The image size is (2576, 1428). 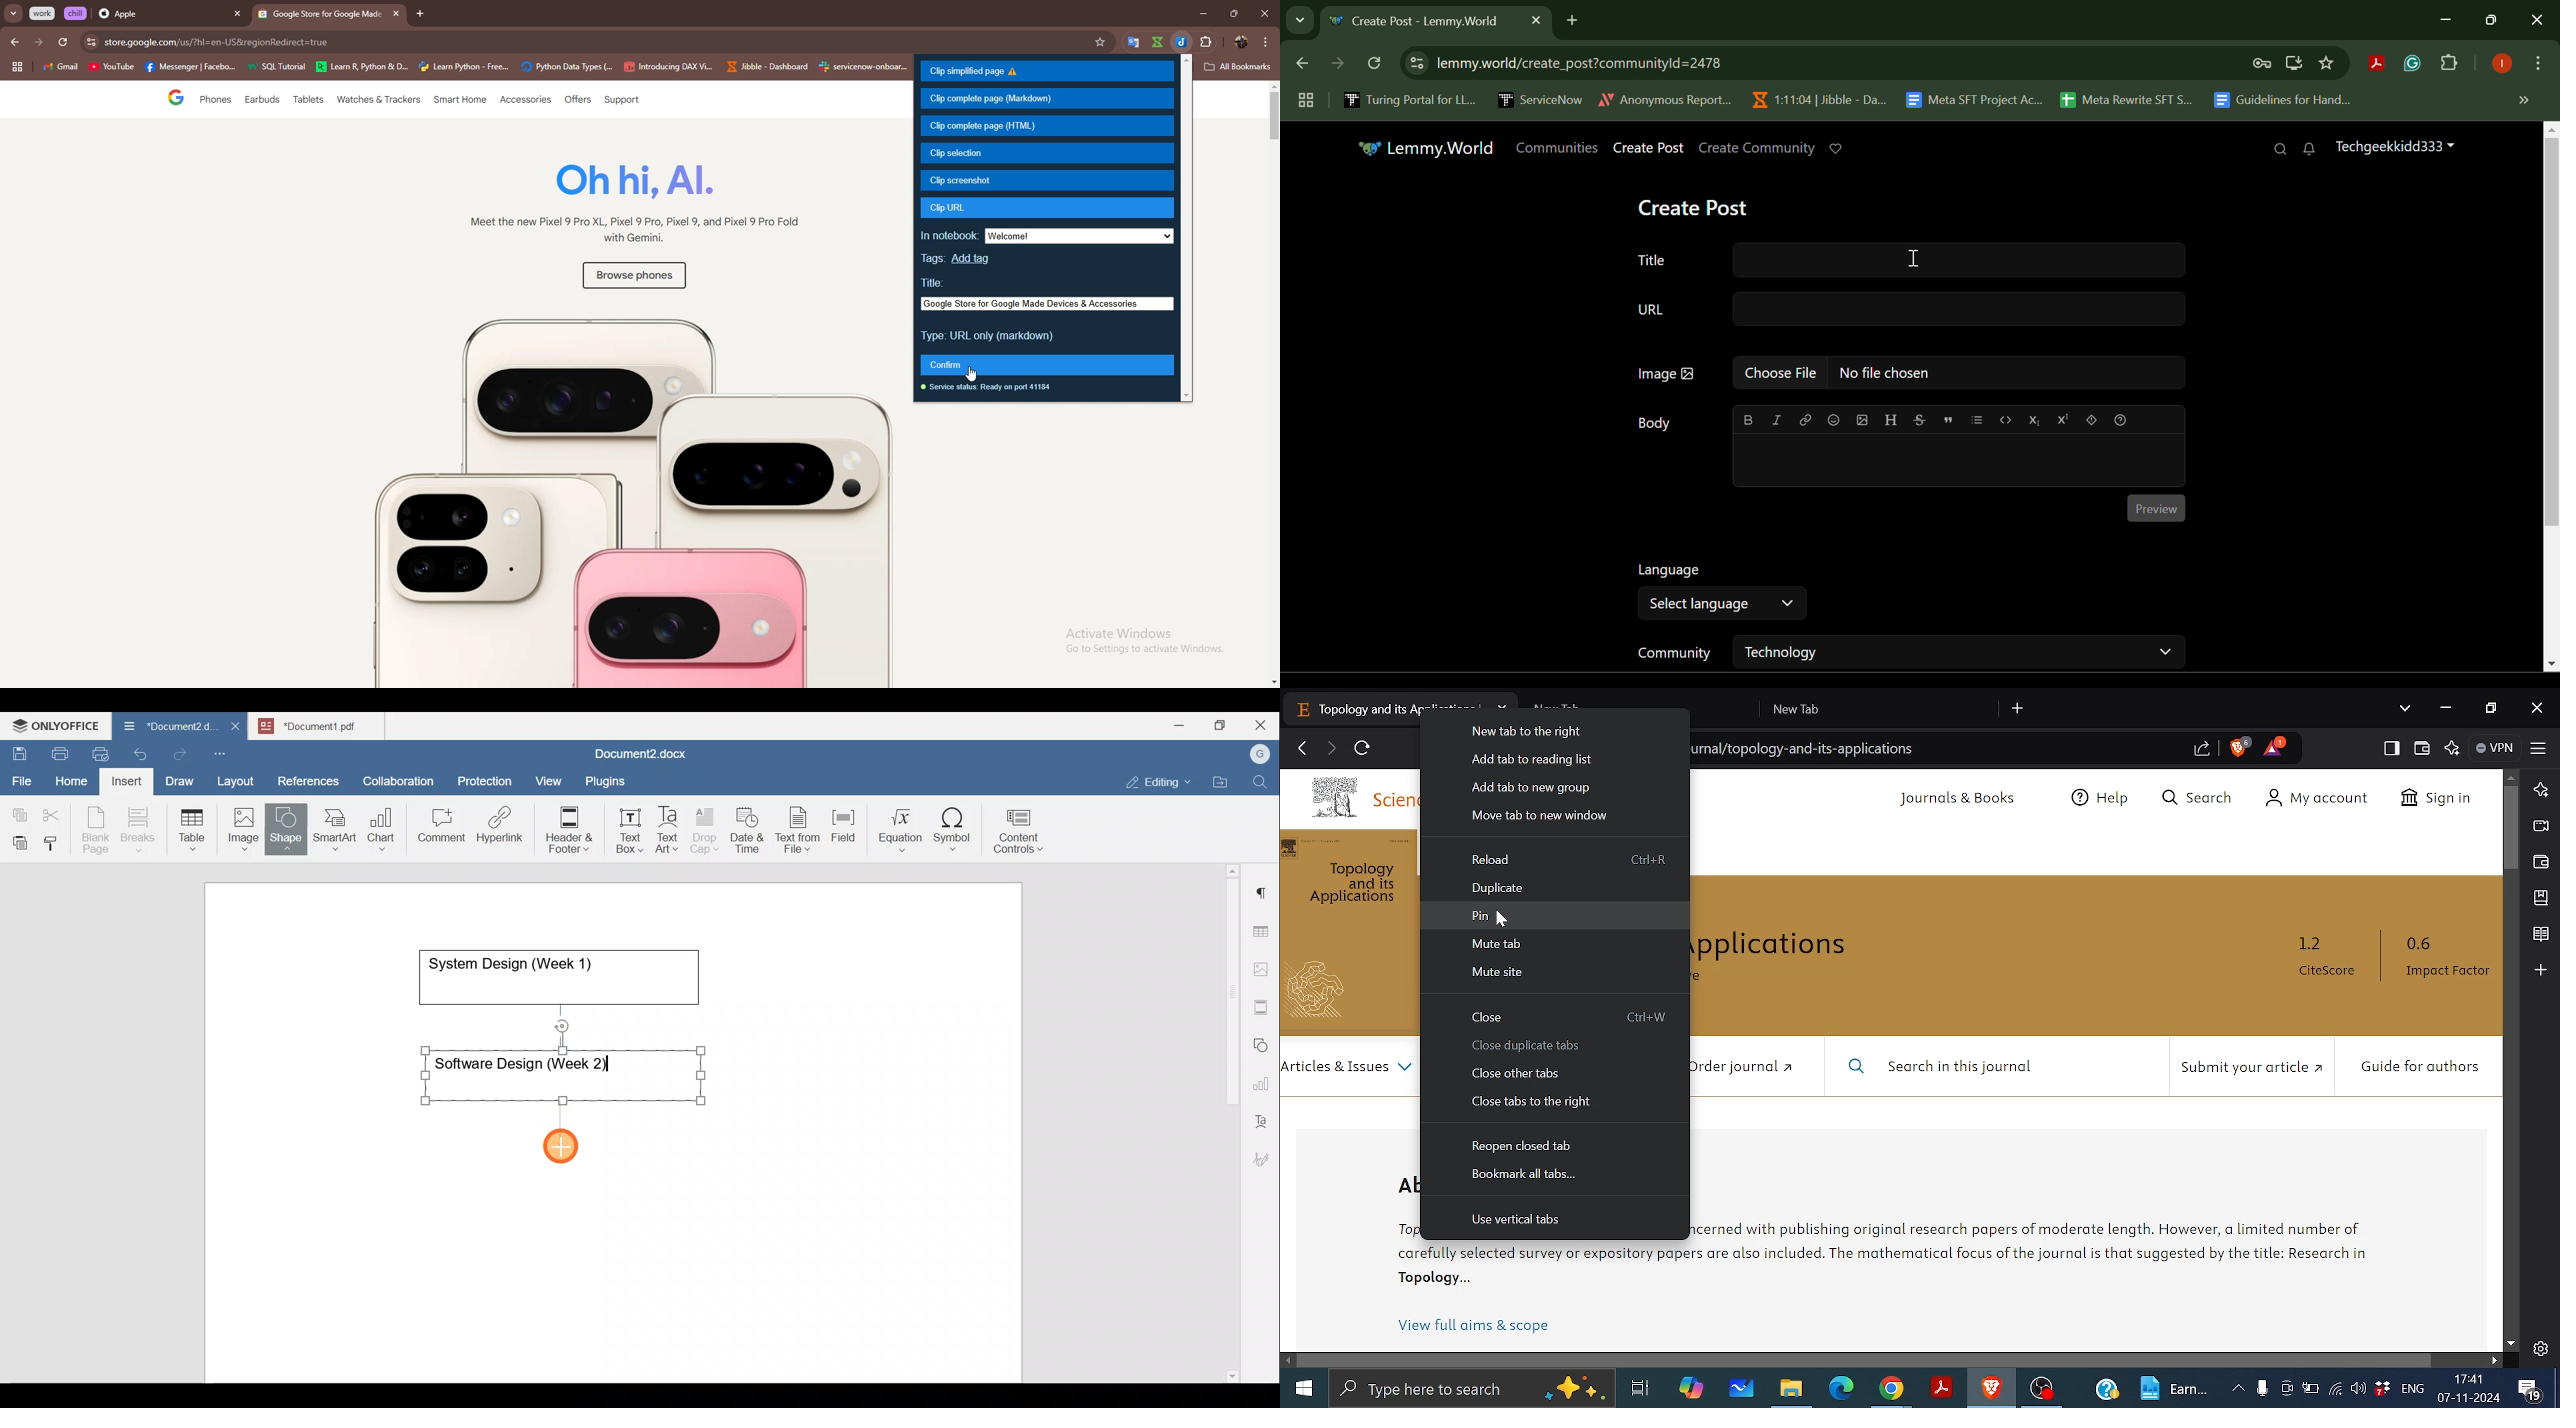 What do you see at coordinates (627, 207) in the screenshot?
I see `Oh ni, Al.
Meet the new Pixel 9 Pro XL, Pixel 9 Pro, Pixel 9, and Pixel 9 Pro Fold
with Gemini.` at bounding box center [627, 207].